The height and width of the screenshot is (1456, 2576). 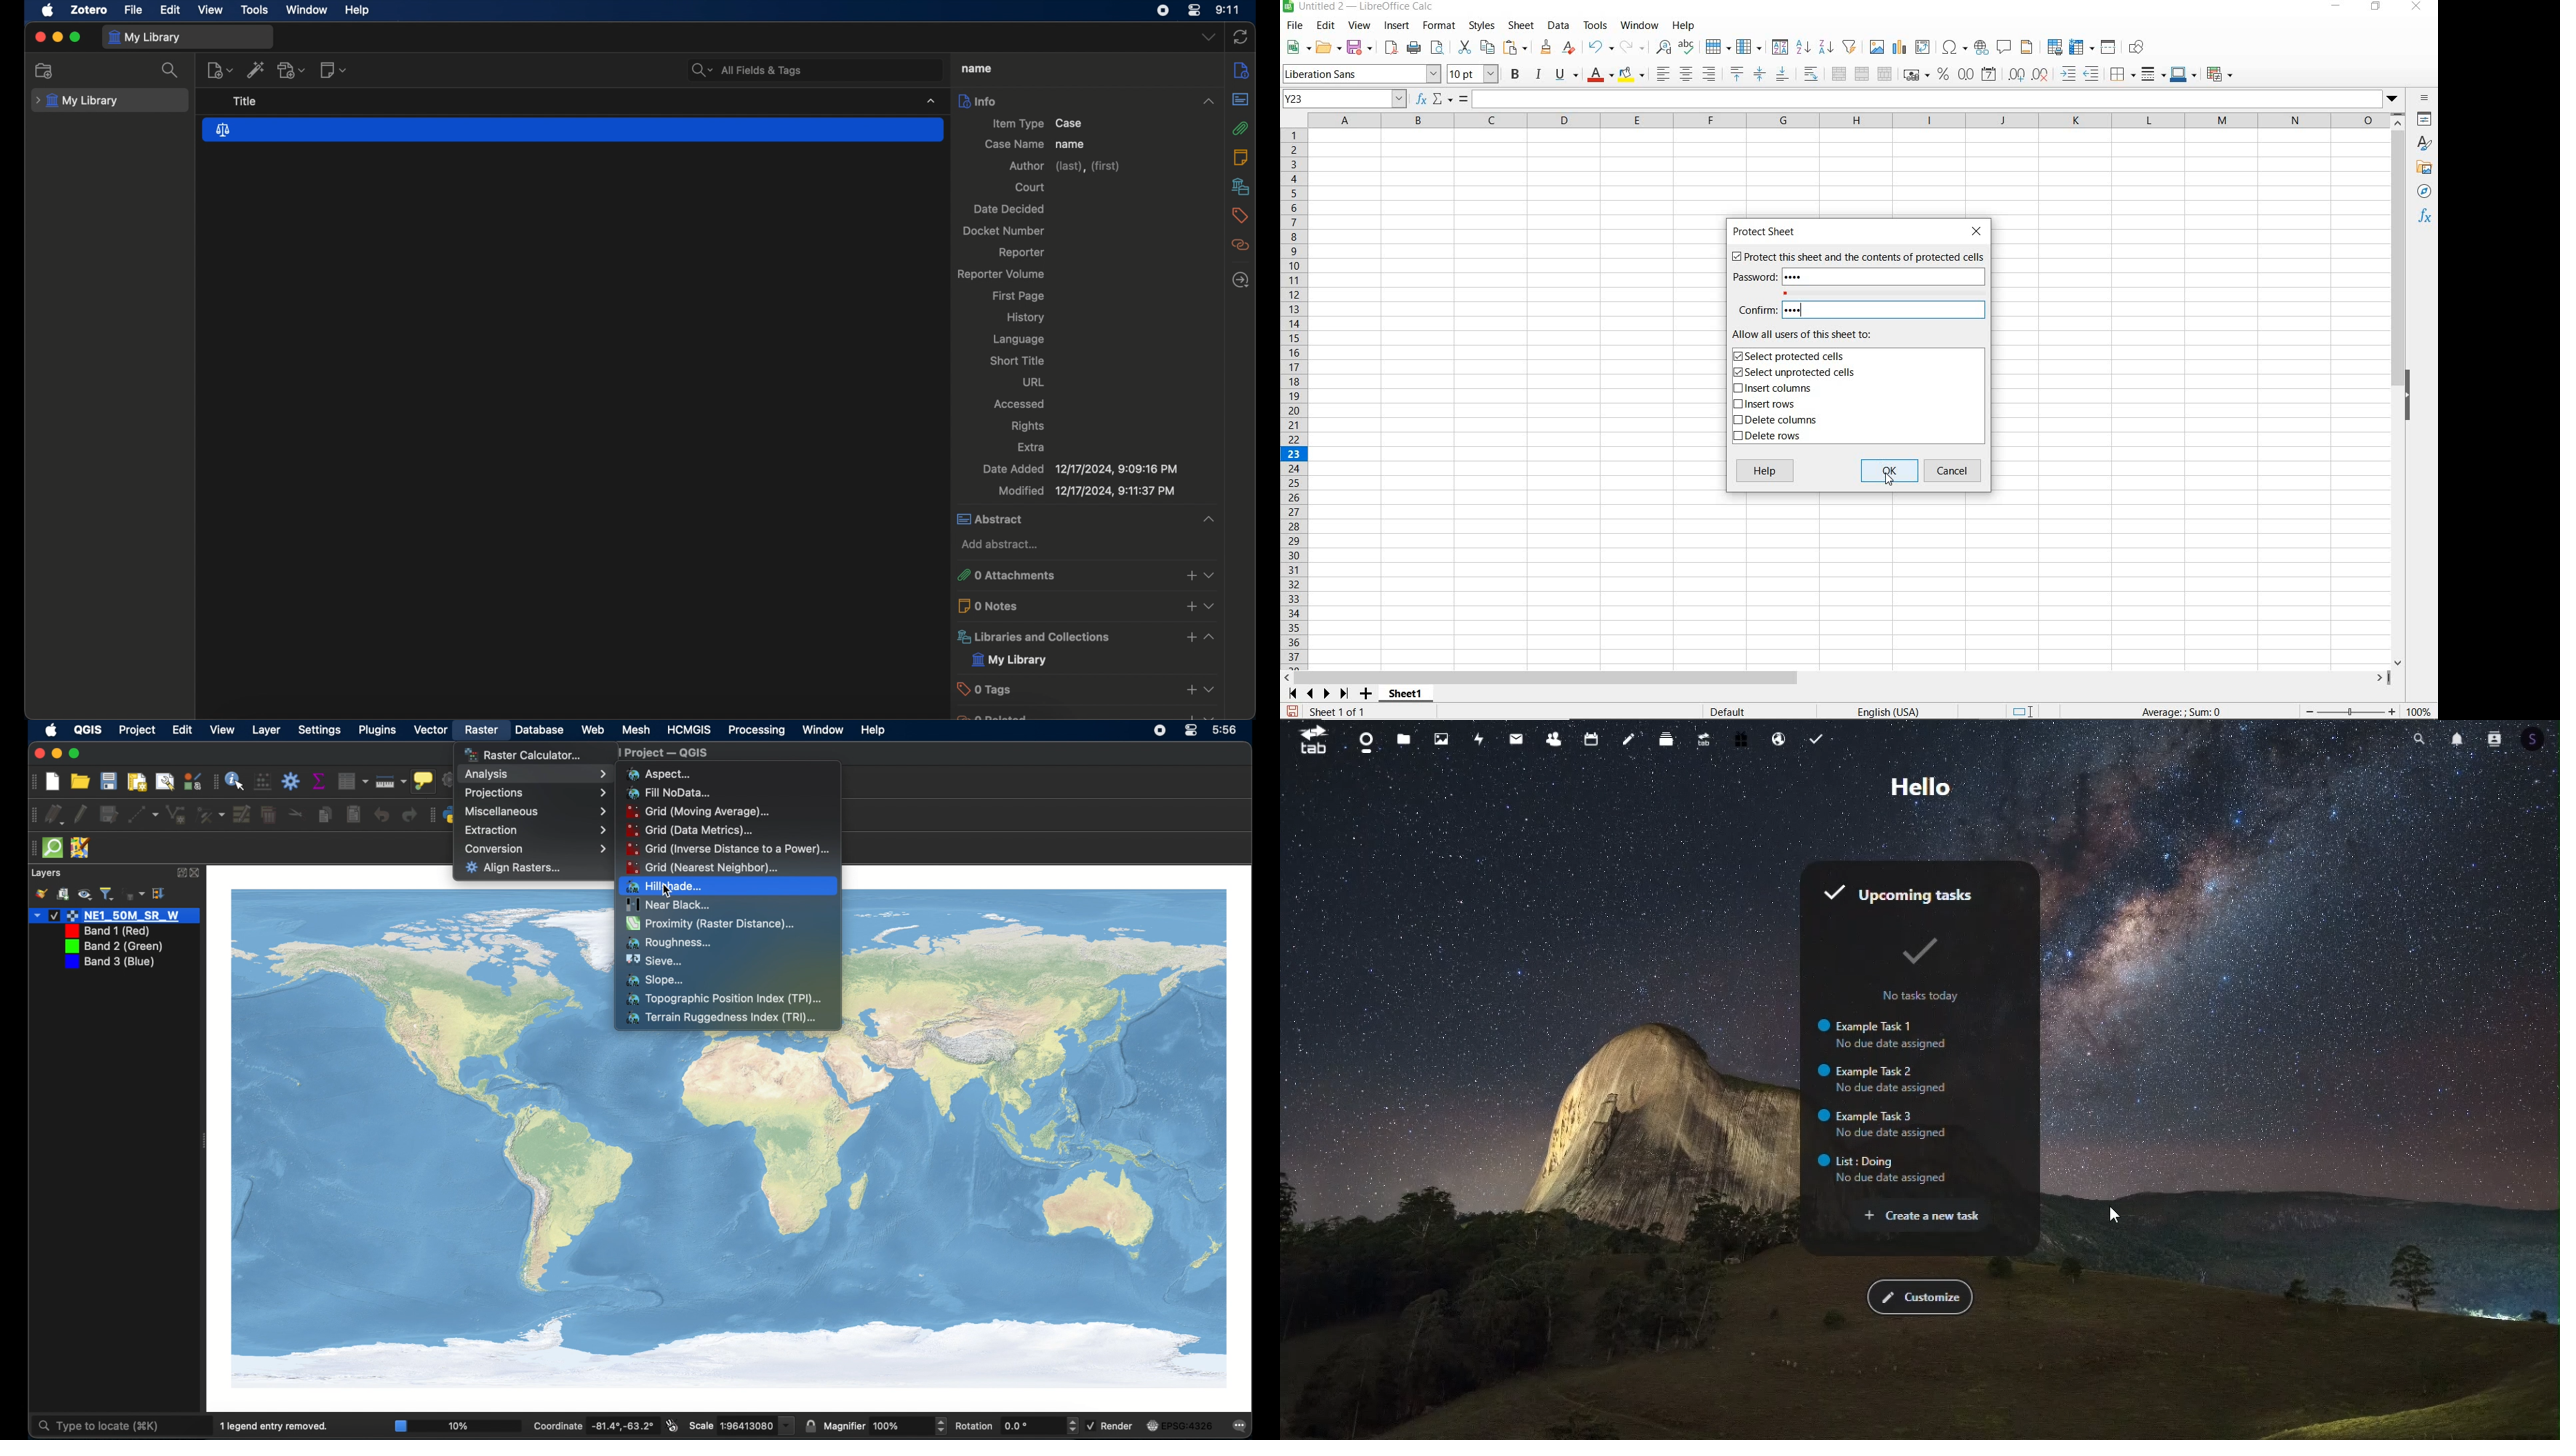 I want to click on MERGE AND CENTER OR UNMERGE CELLS, so click(x=1839, y=74).